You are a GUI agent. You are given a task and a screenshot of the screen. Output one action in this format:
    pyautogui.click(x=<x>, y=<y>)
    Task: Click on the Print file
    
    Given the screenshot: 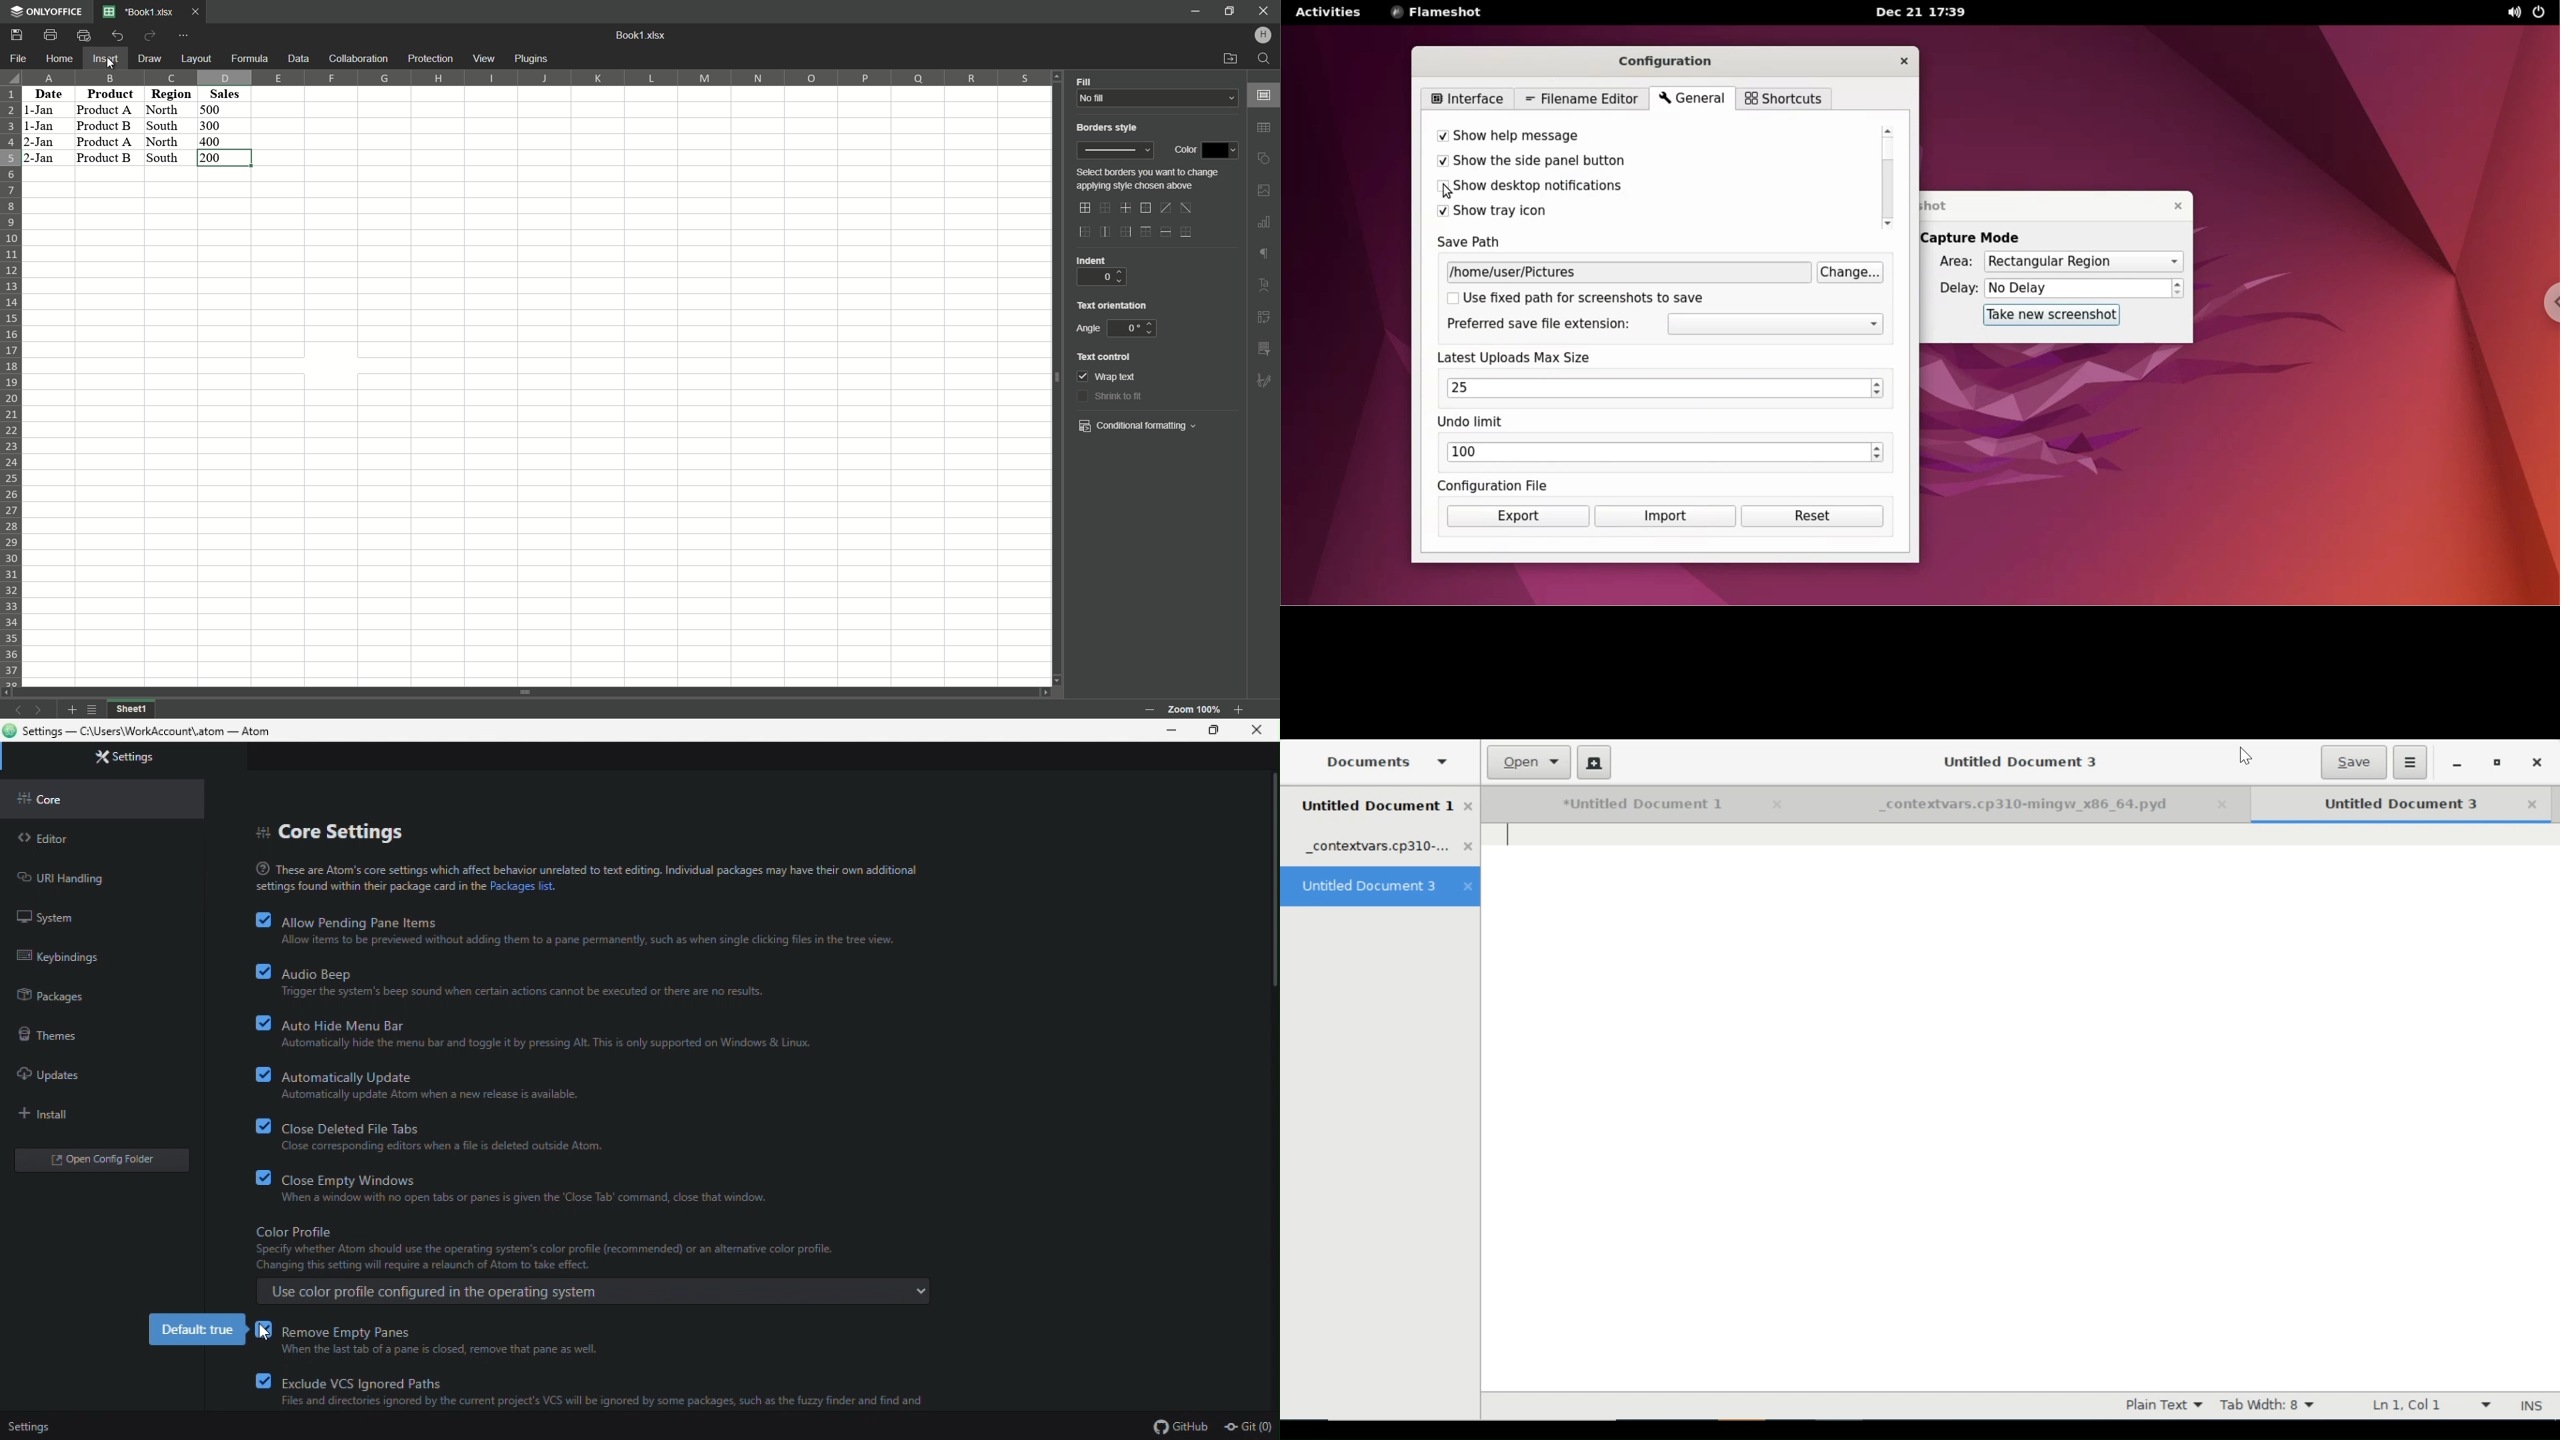 What is the action you would take?
    pyautogui.click(x=50, y=37)
    